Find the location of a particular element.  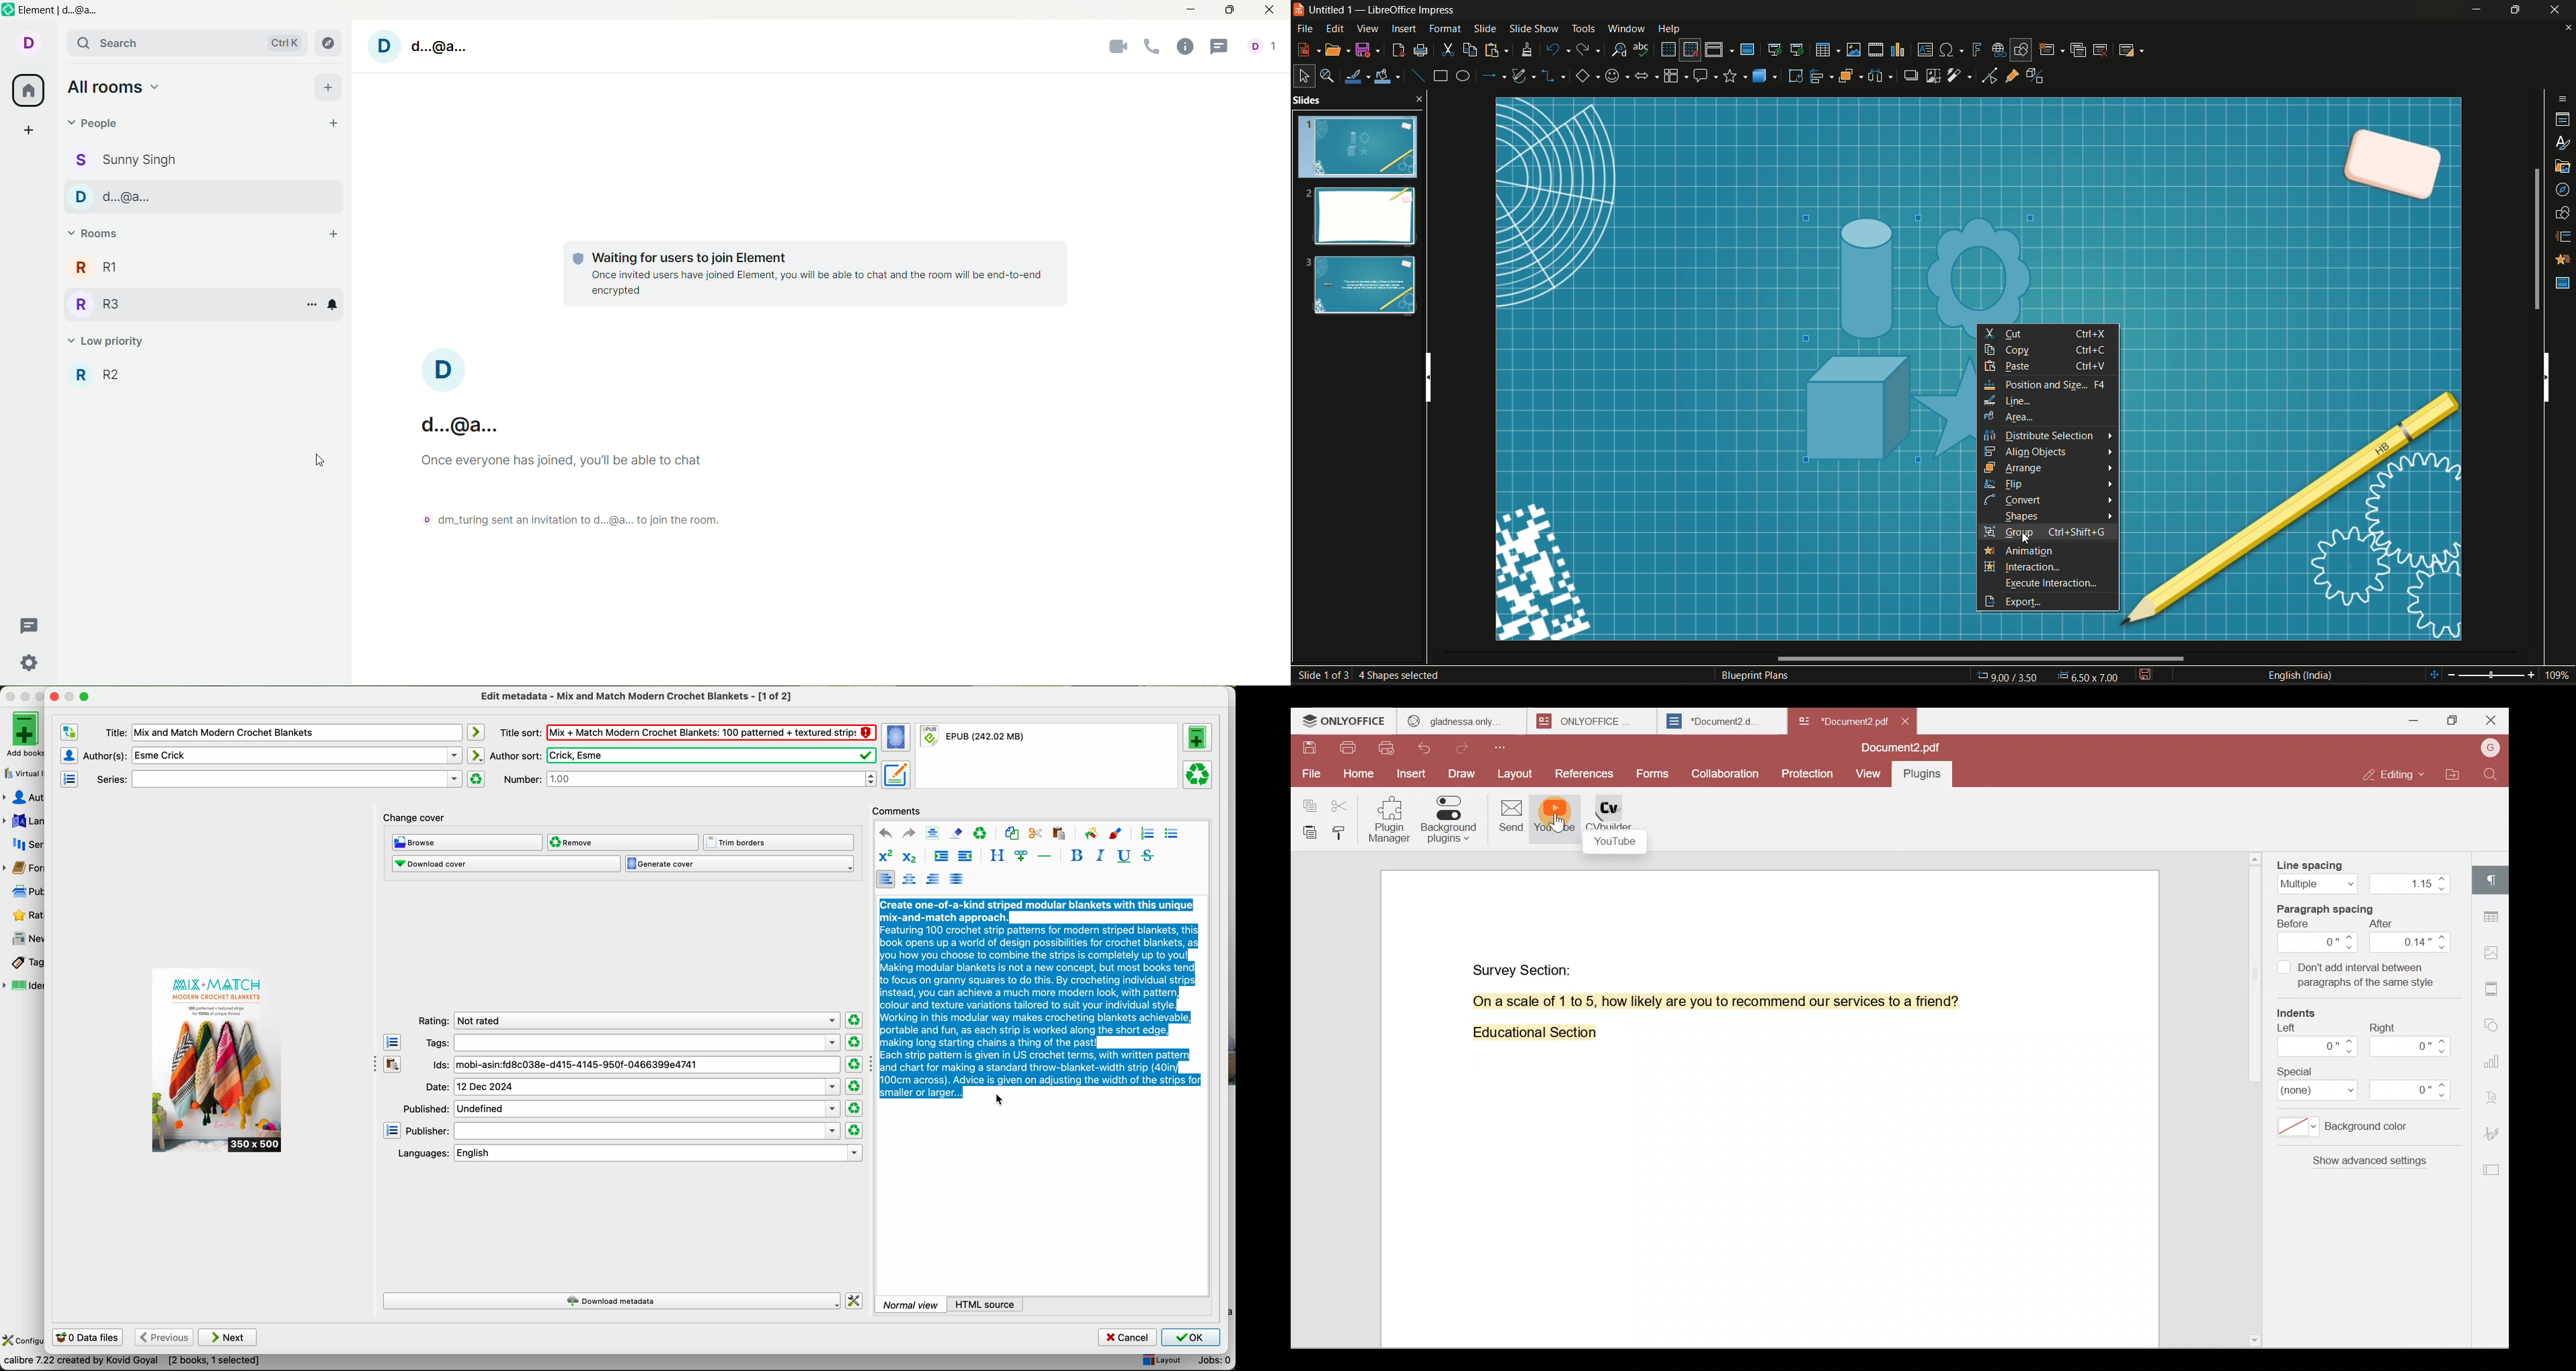

create a space is located at coordinates (25, 129).